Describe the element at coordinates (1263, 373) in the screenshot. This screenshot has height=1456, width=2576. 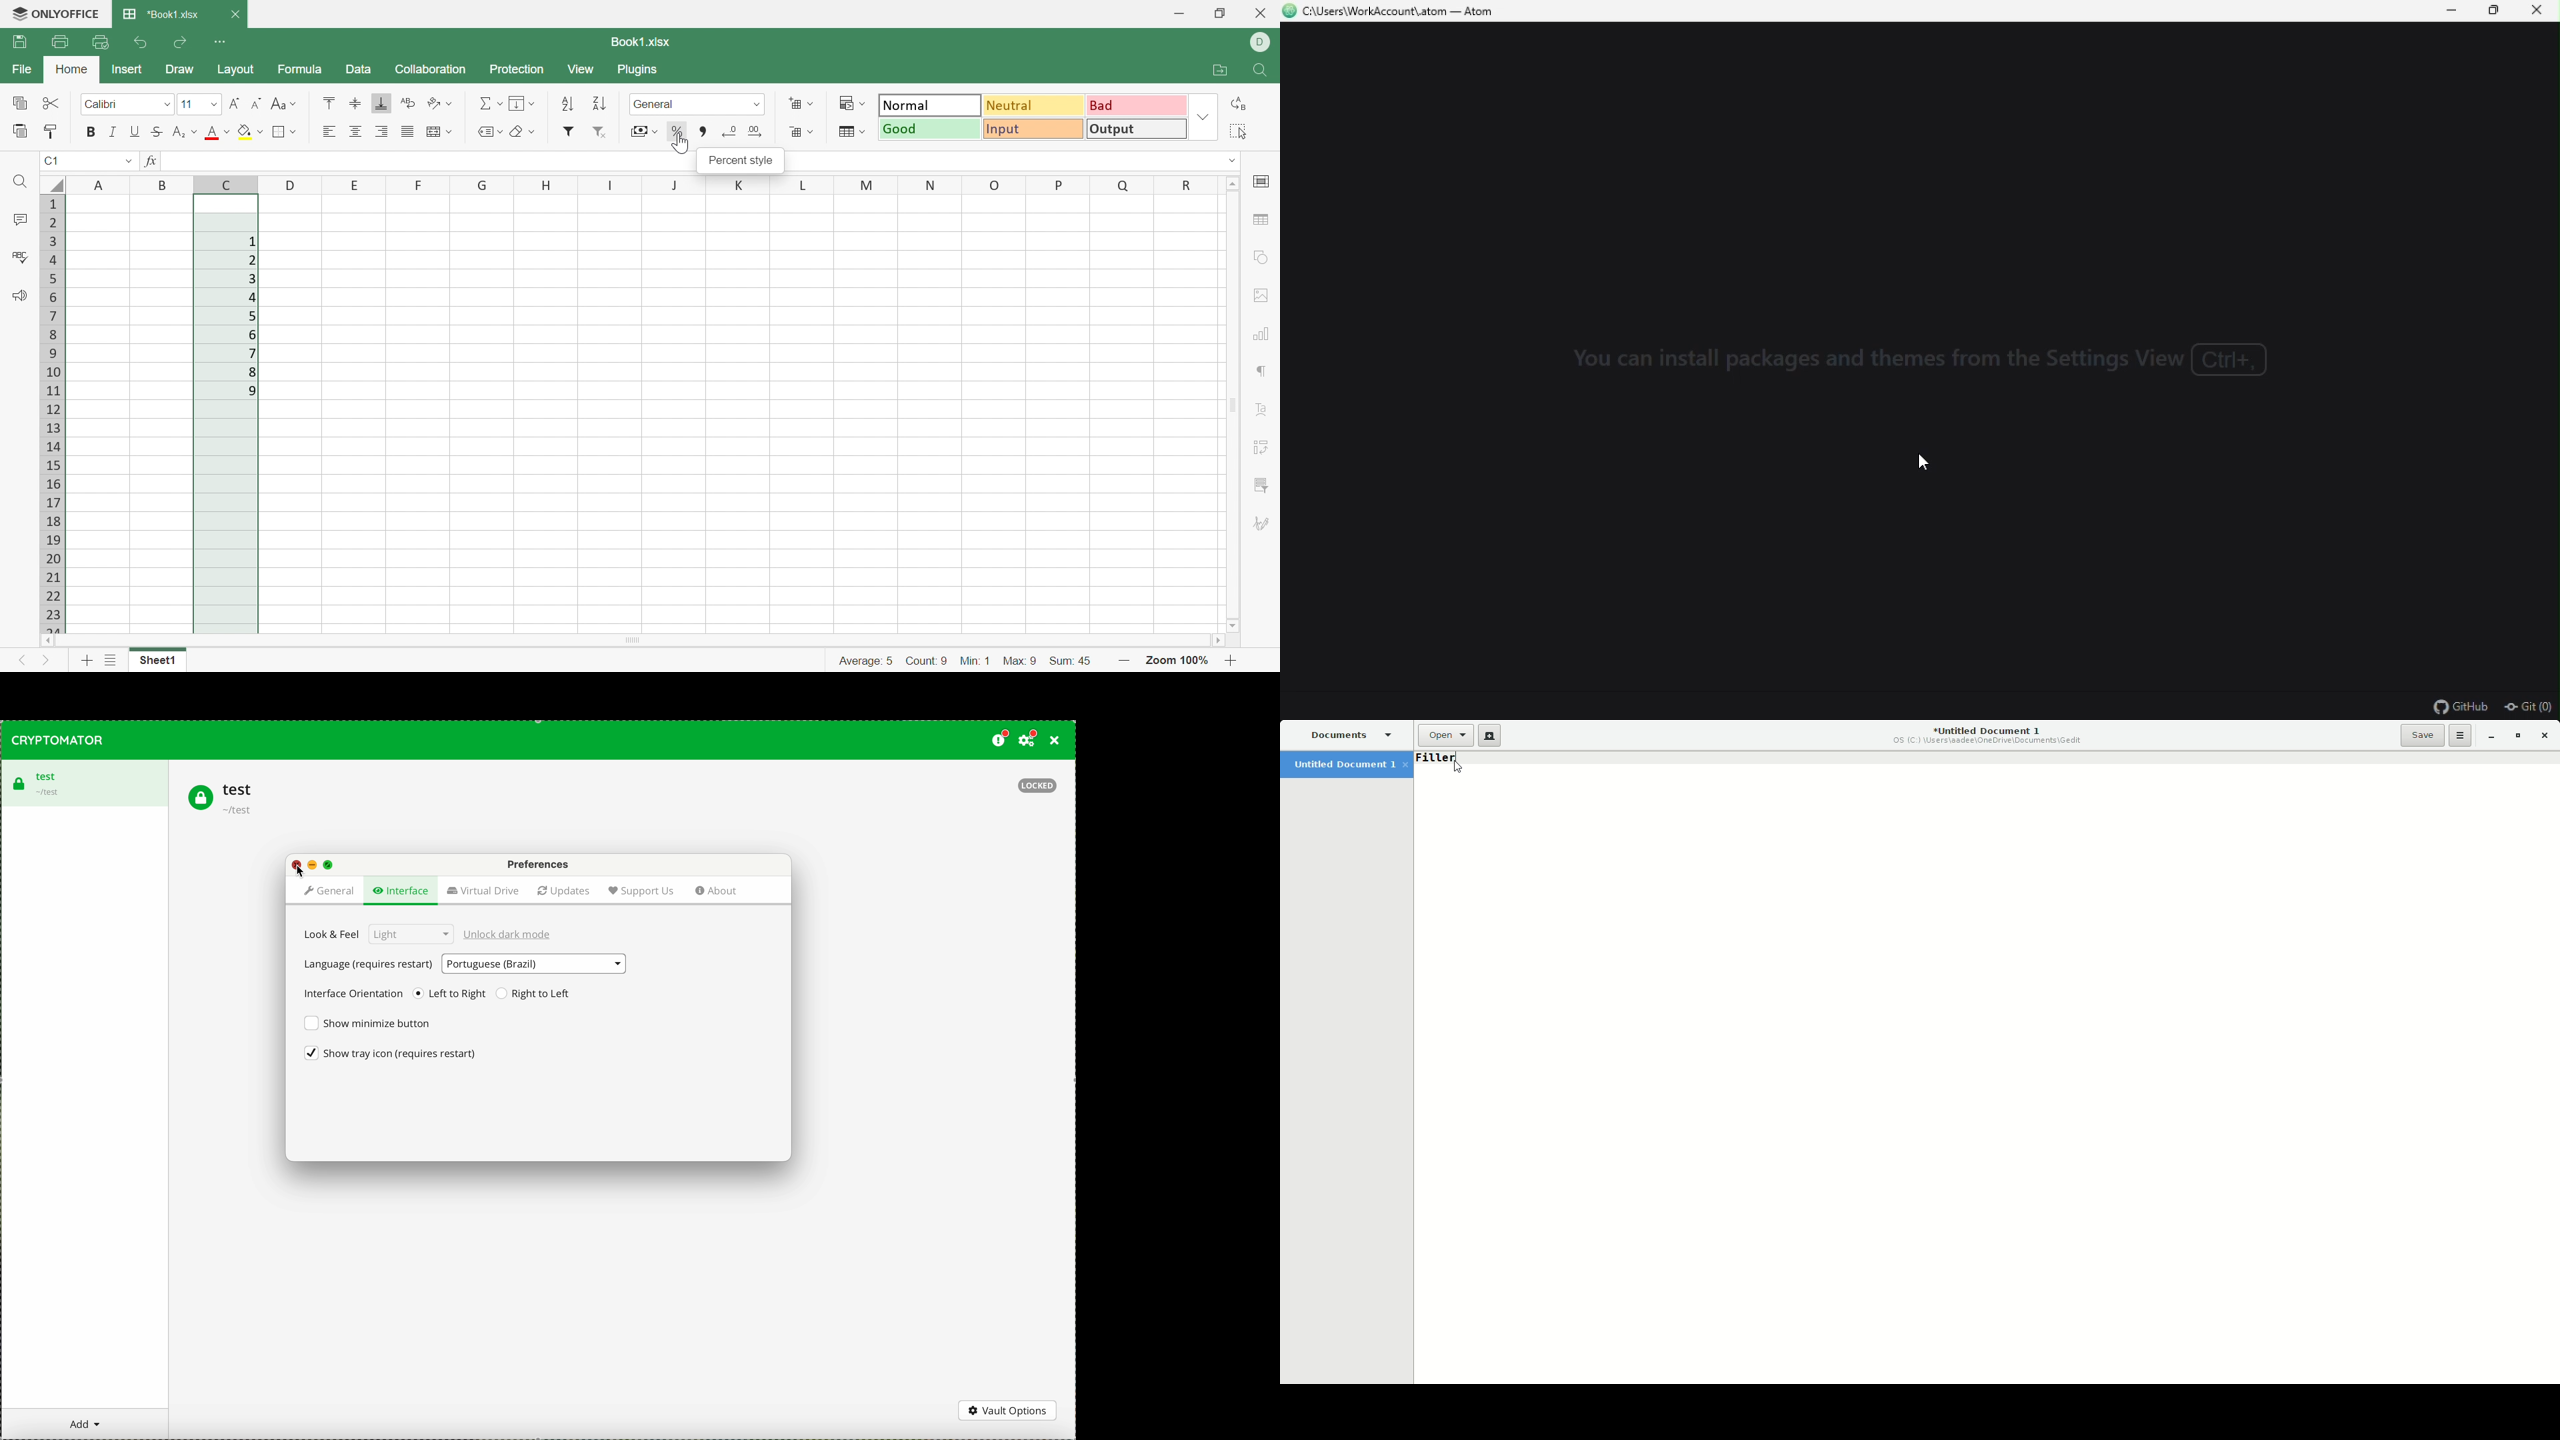
I see `Paragraph settings` at that location.